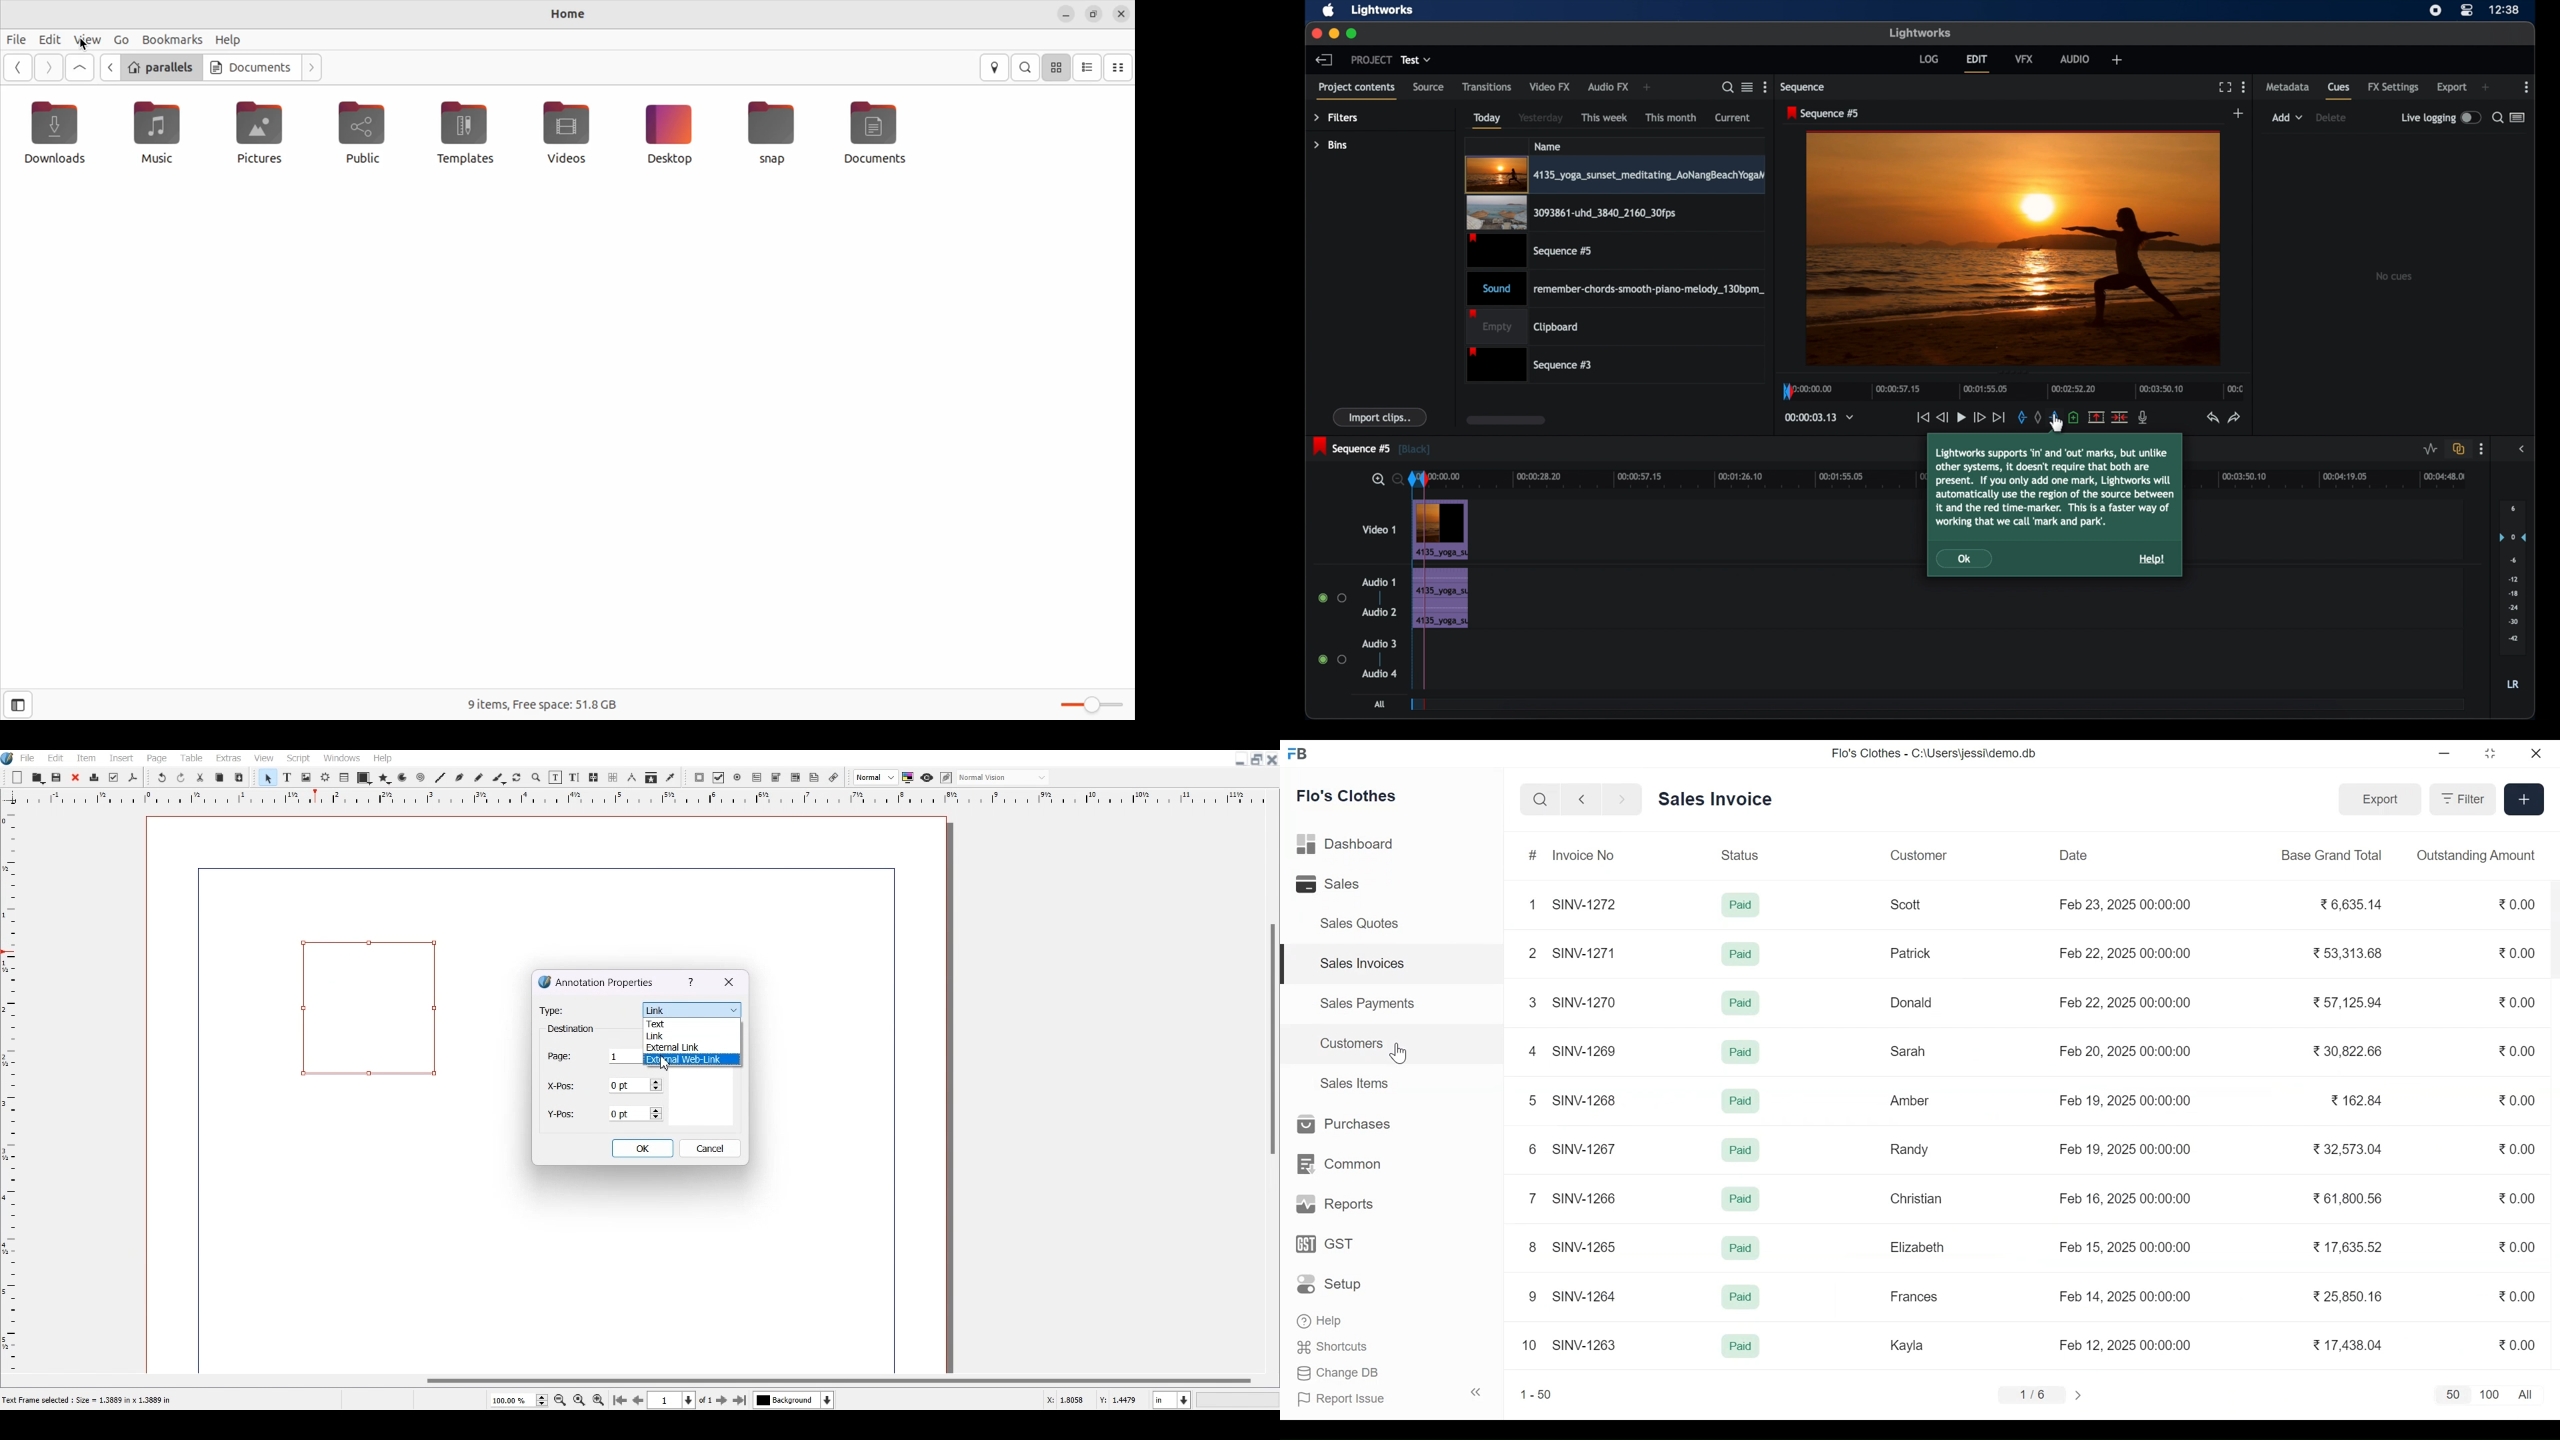 This screenshot has height=1456, width=2576. I want to click on 25,850.16, so click(2346, 1296).